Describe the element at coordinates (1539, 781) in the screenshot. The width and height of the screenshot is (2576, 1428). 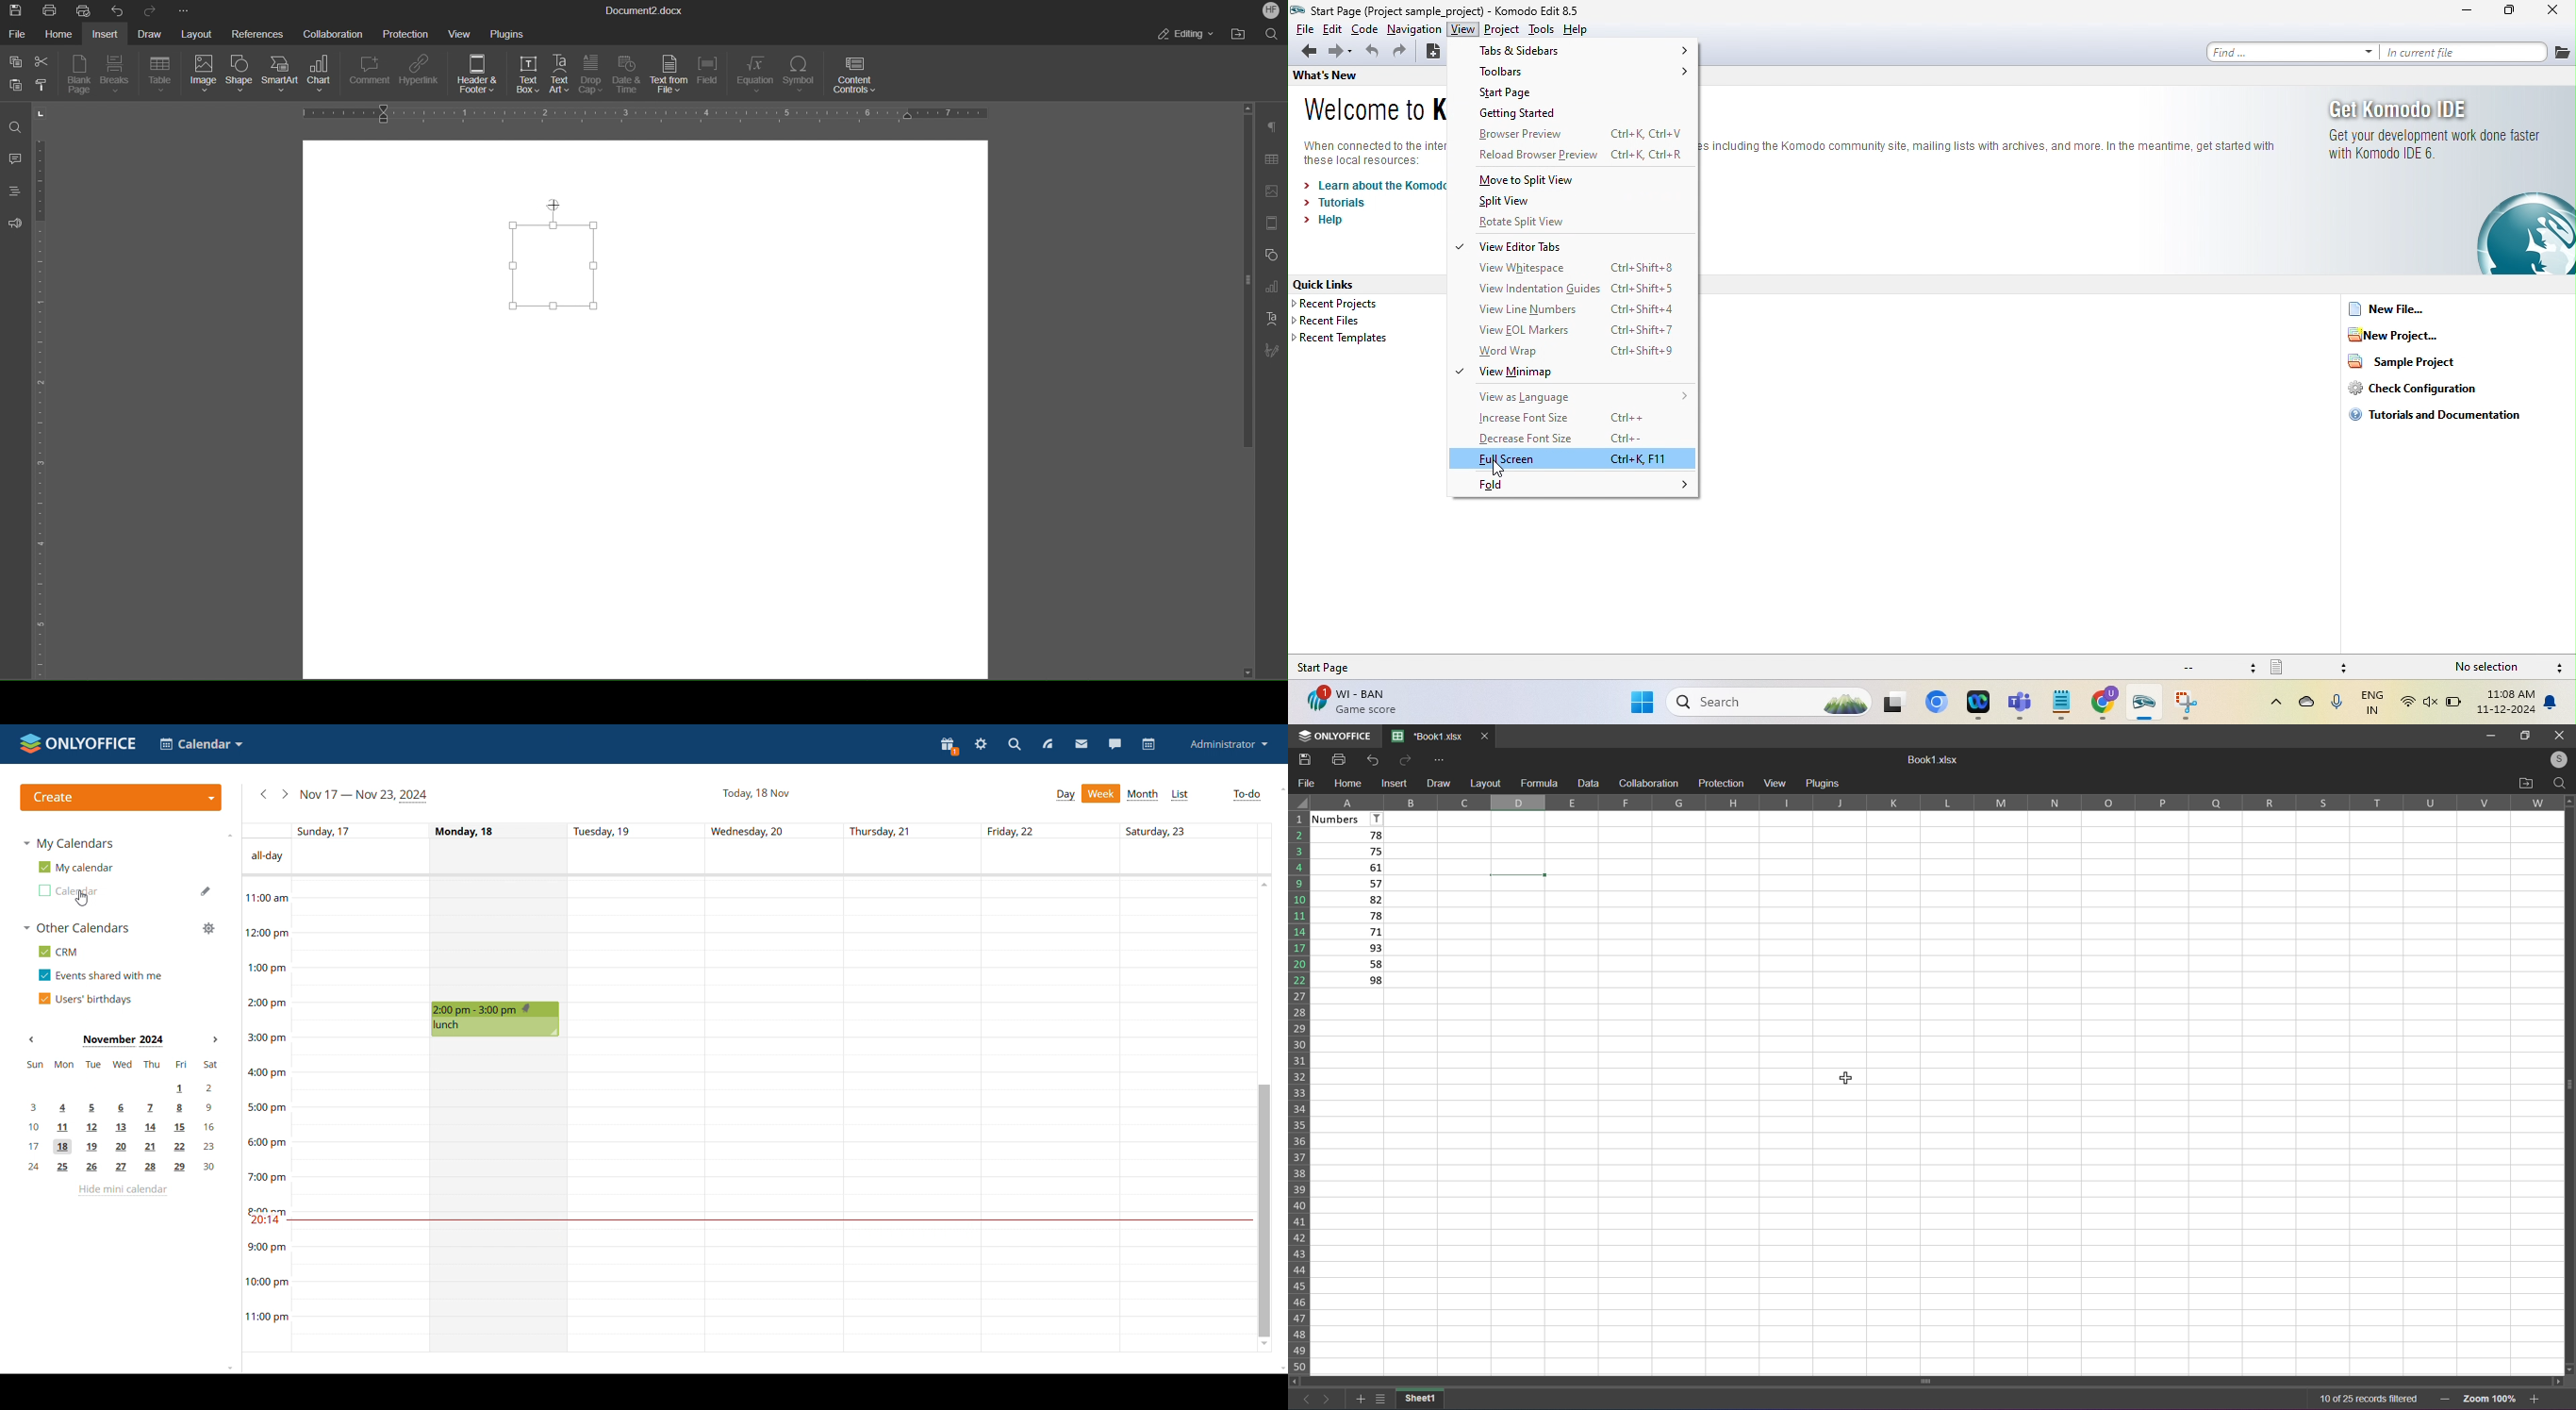
I see `formula` at that location.